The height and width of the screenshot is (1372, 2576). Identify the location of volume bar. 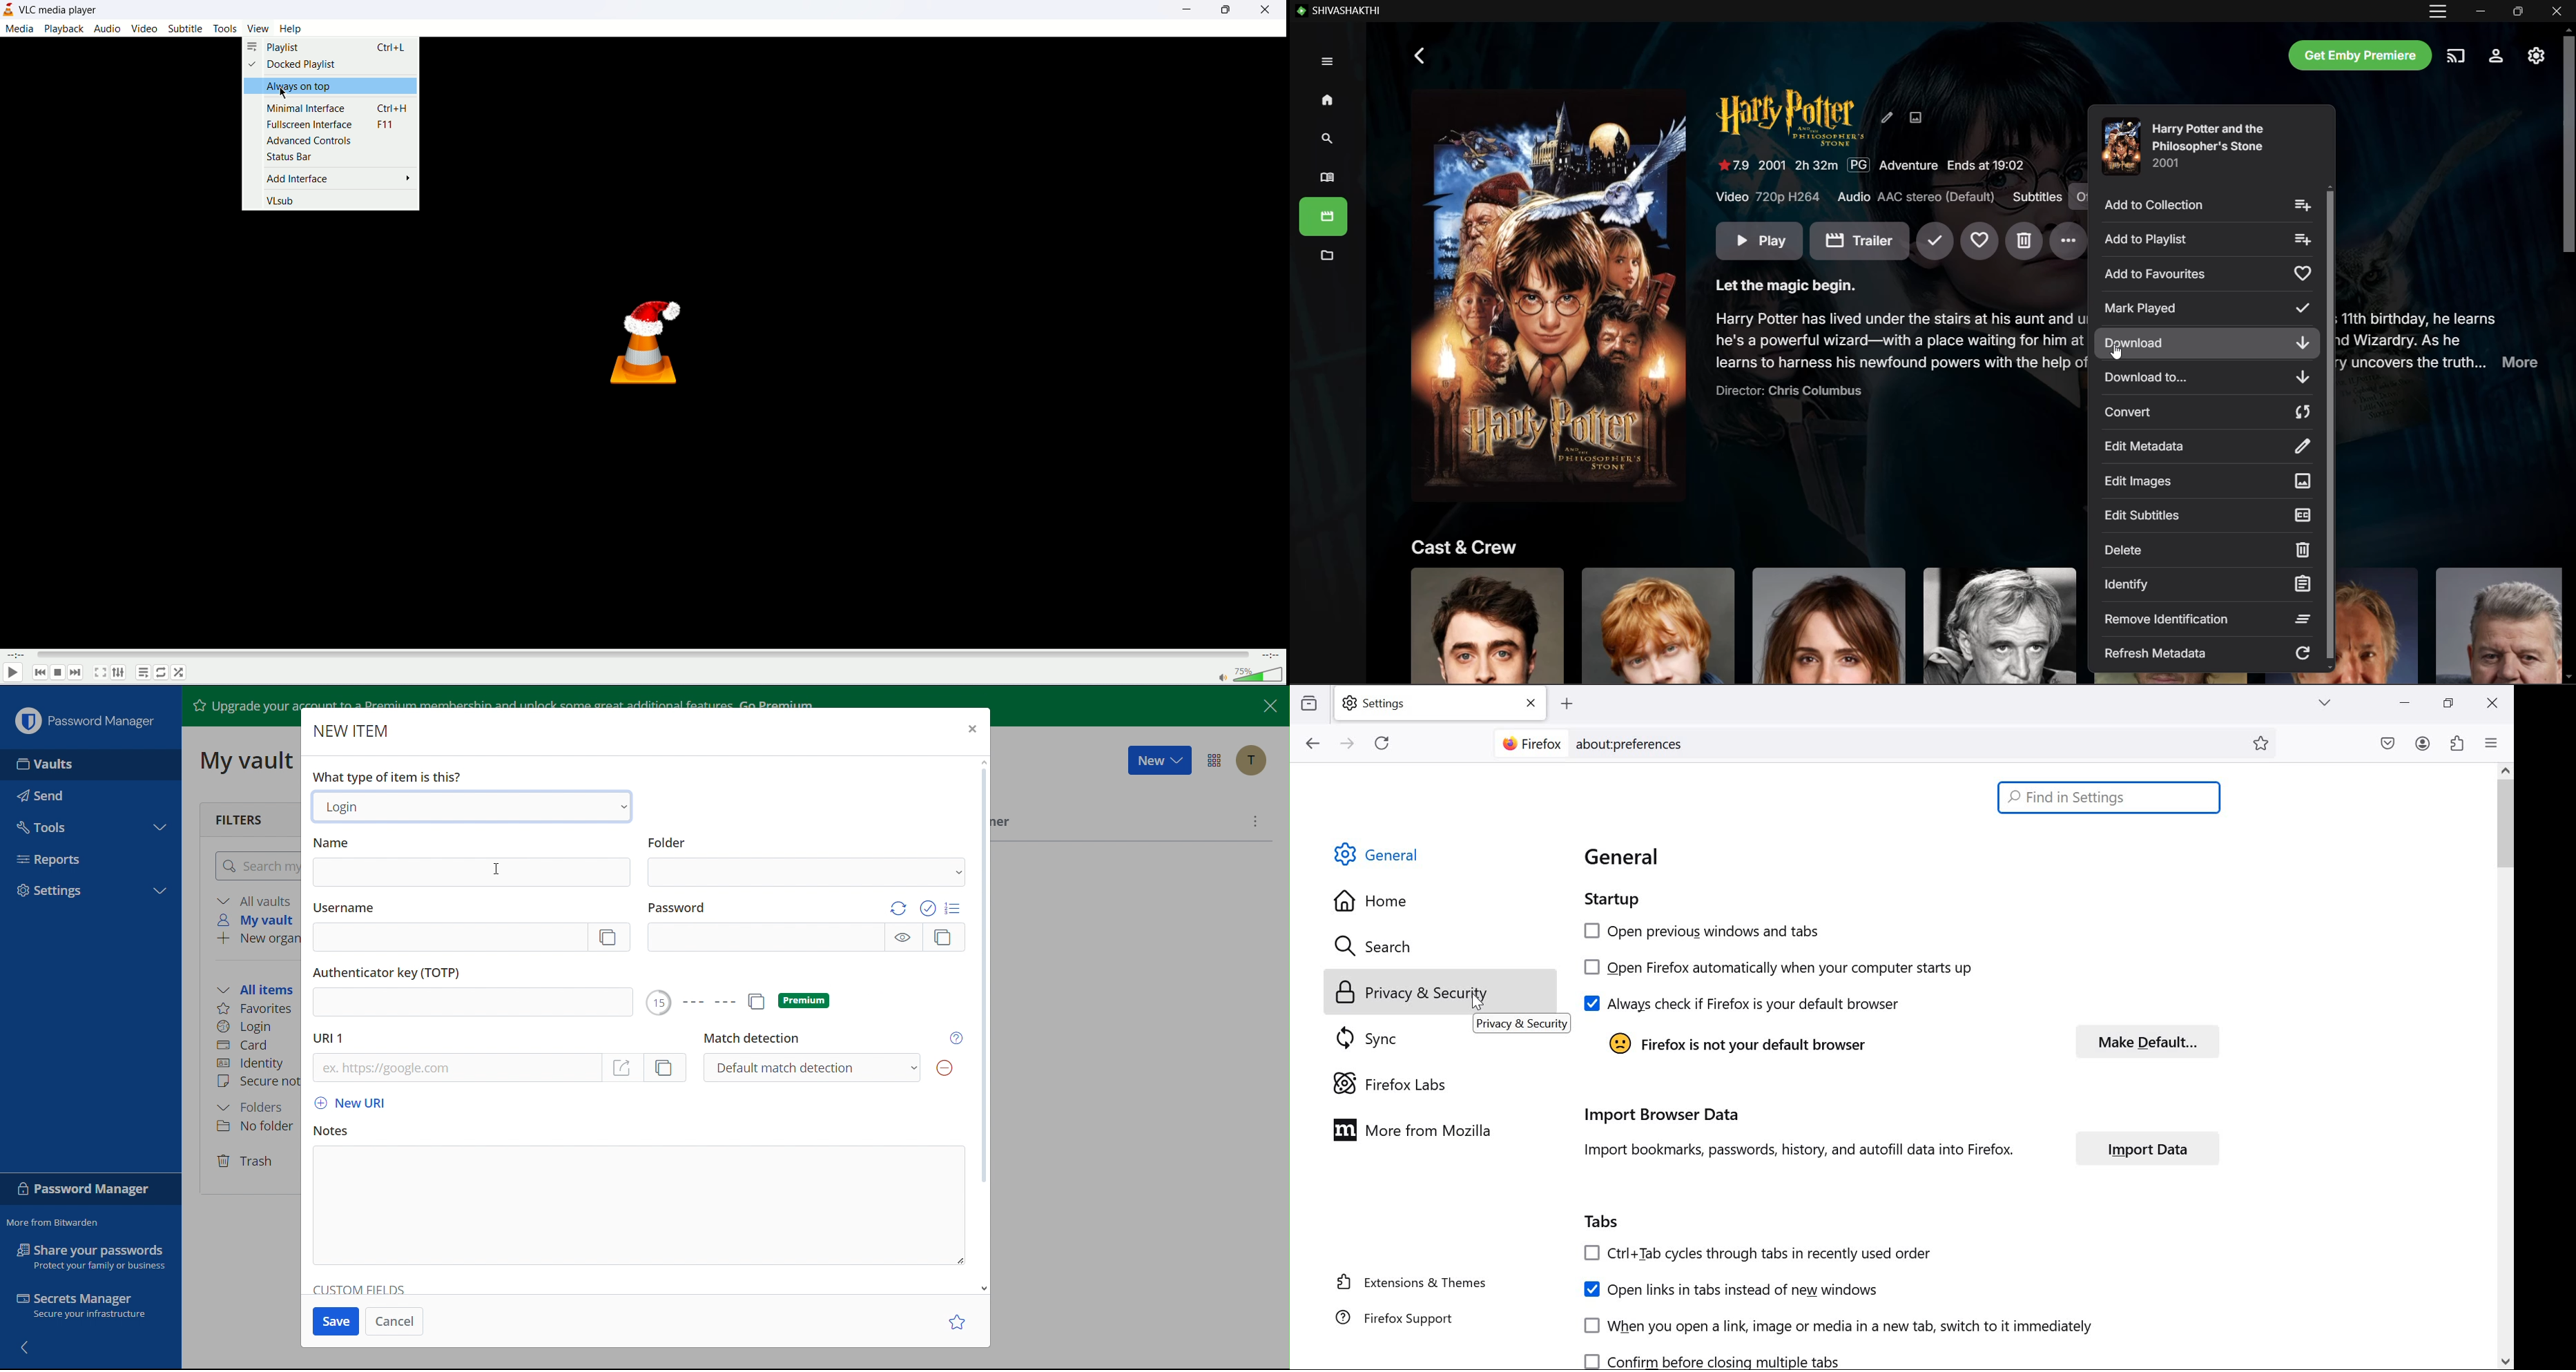
(1243, 675).